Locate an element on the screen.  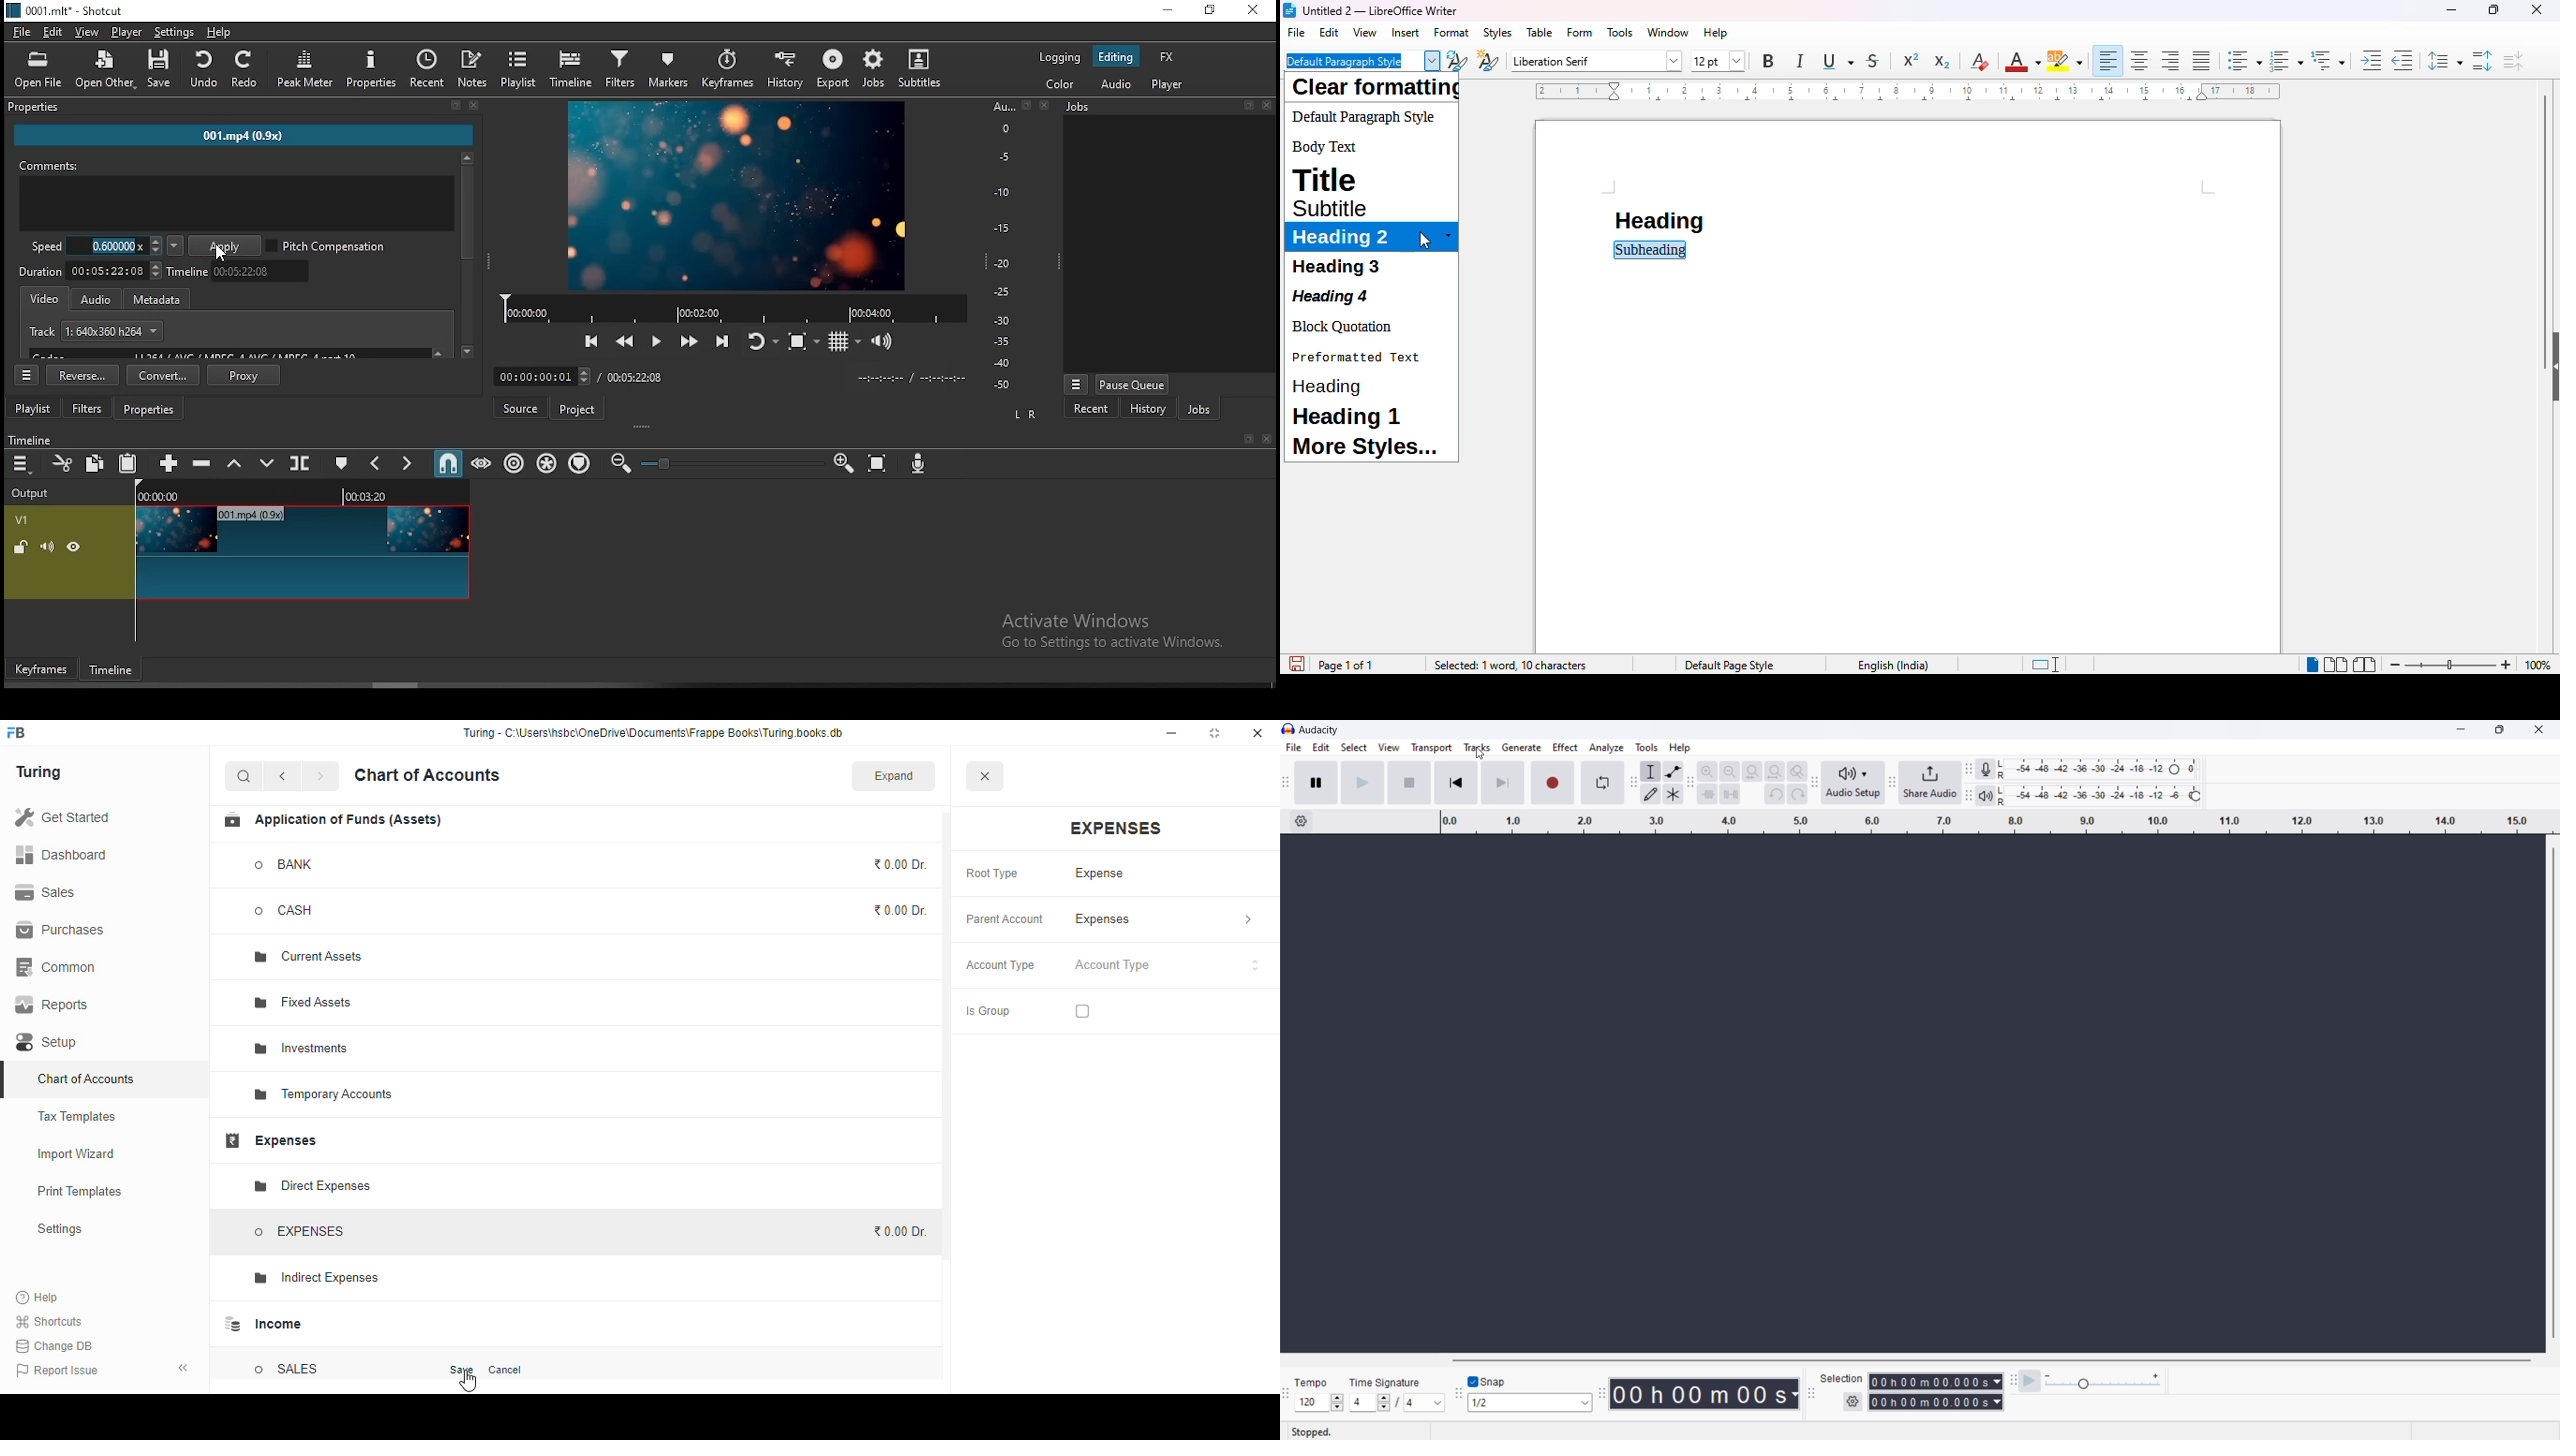
properties is located at coordinates (247, 109).